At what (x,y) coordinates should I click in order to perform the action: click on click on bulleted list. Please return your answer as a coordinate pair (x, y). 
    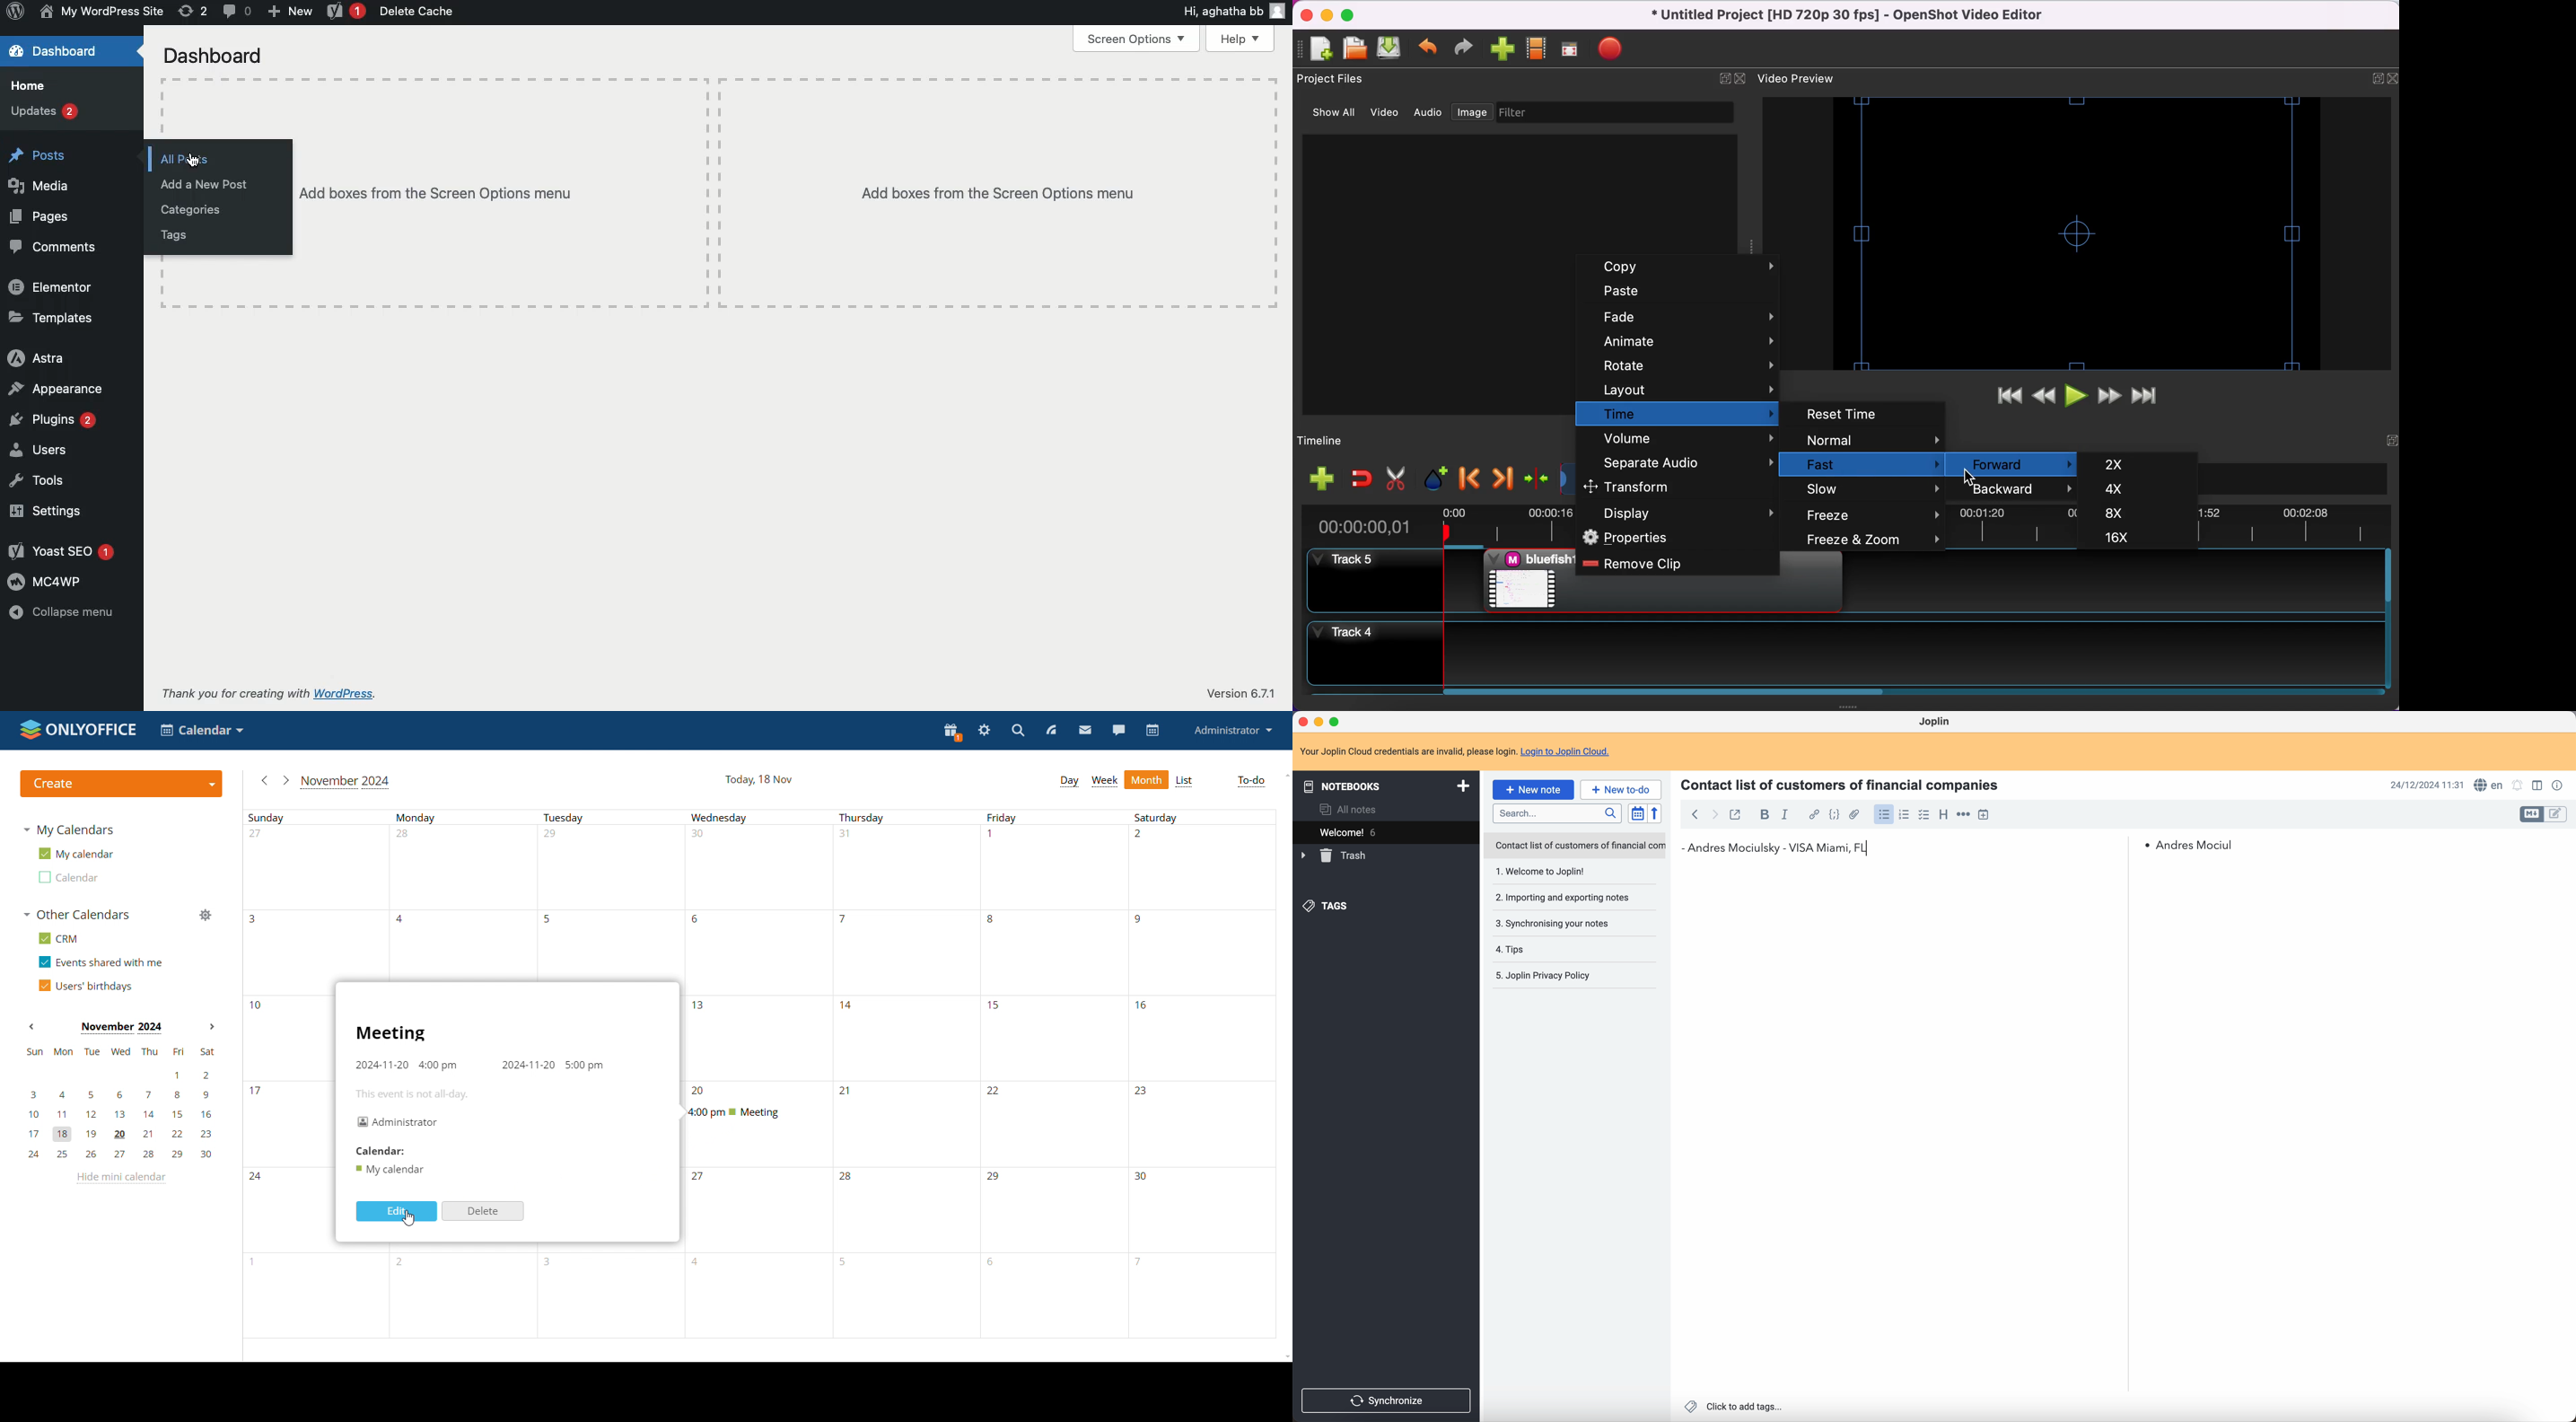
    Looking at the image, I should click on (1883, 817).